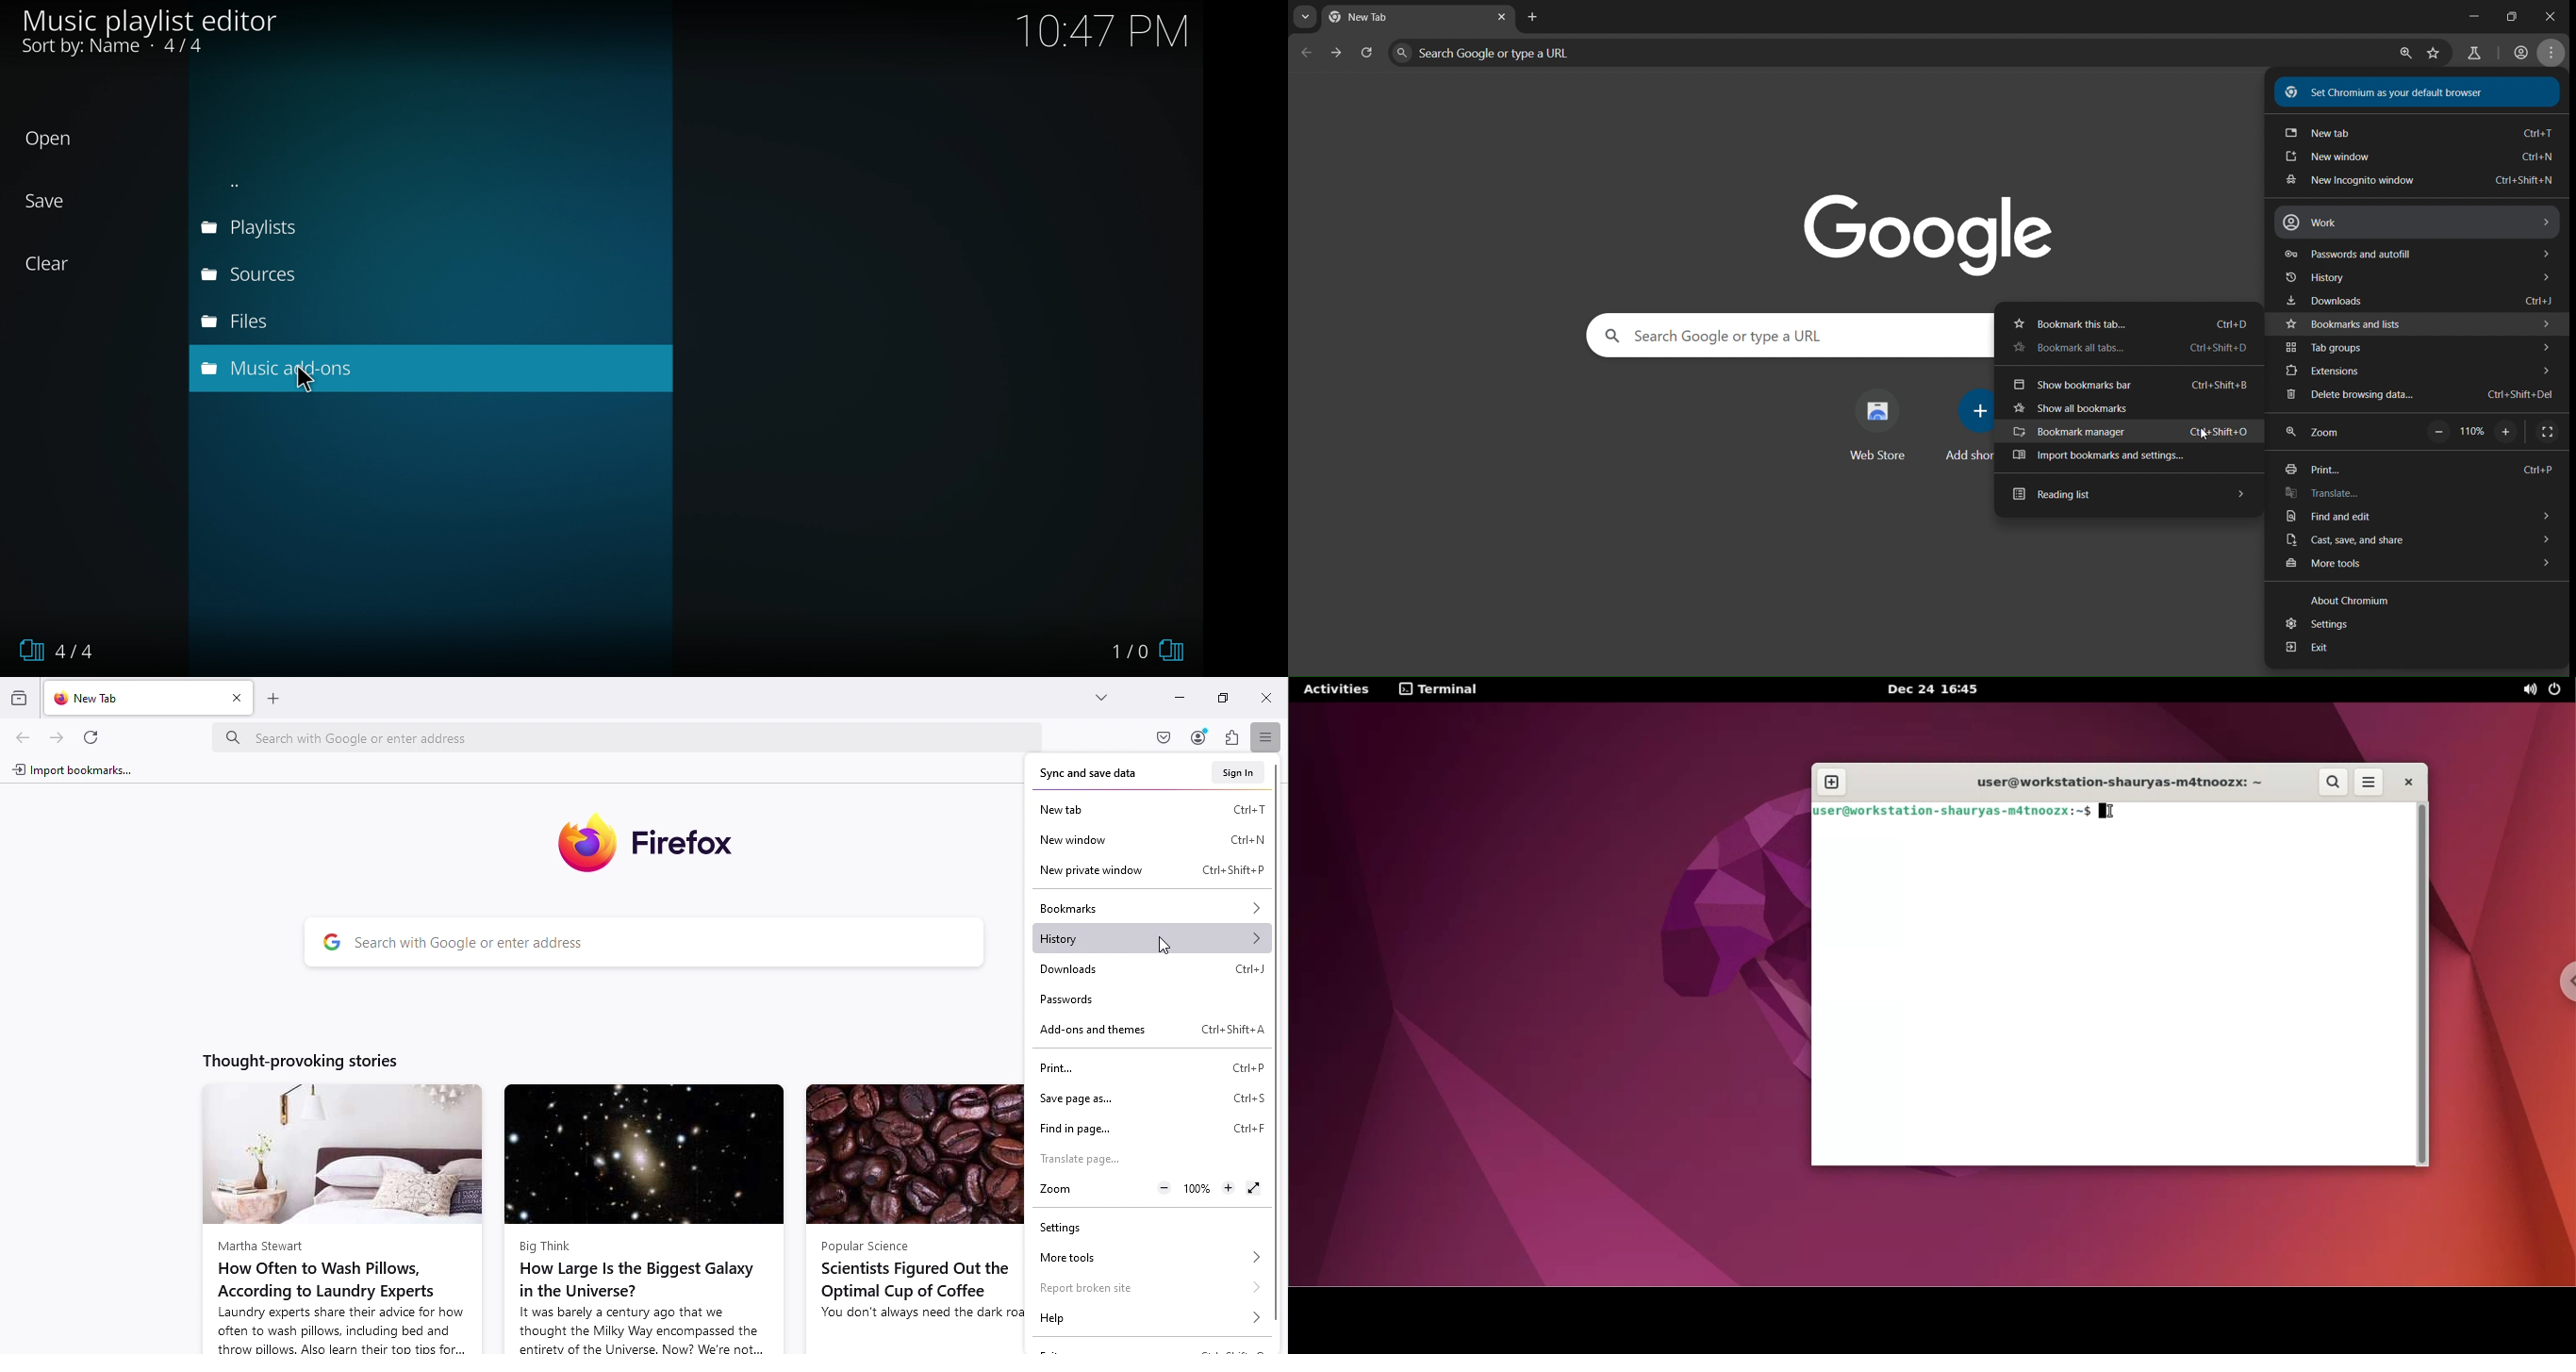 The width and height of the screenshot is (2576, 1372). What do you see at coordinates (1305, 17) in the screenshot?
I see `search tabs` at bounding box center [1305, 17].